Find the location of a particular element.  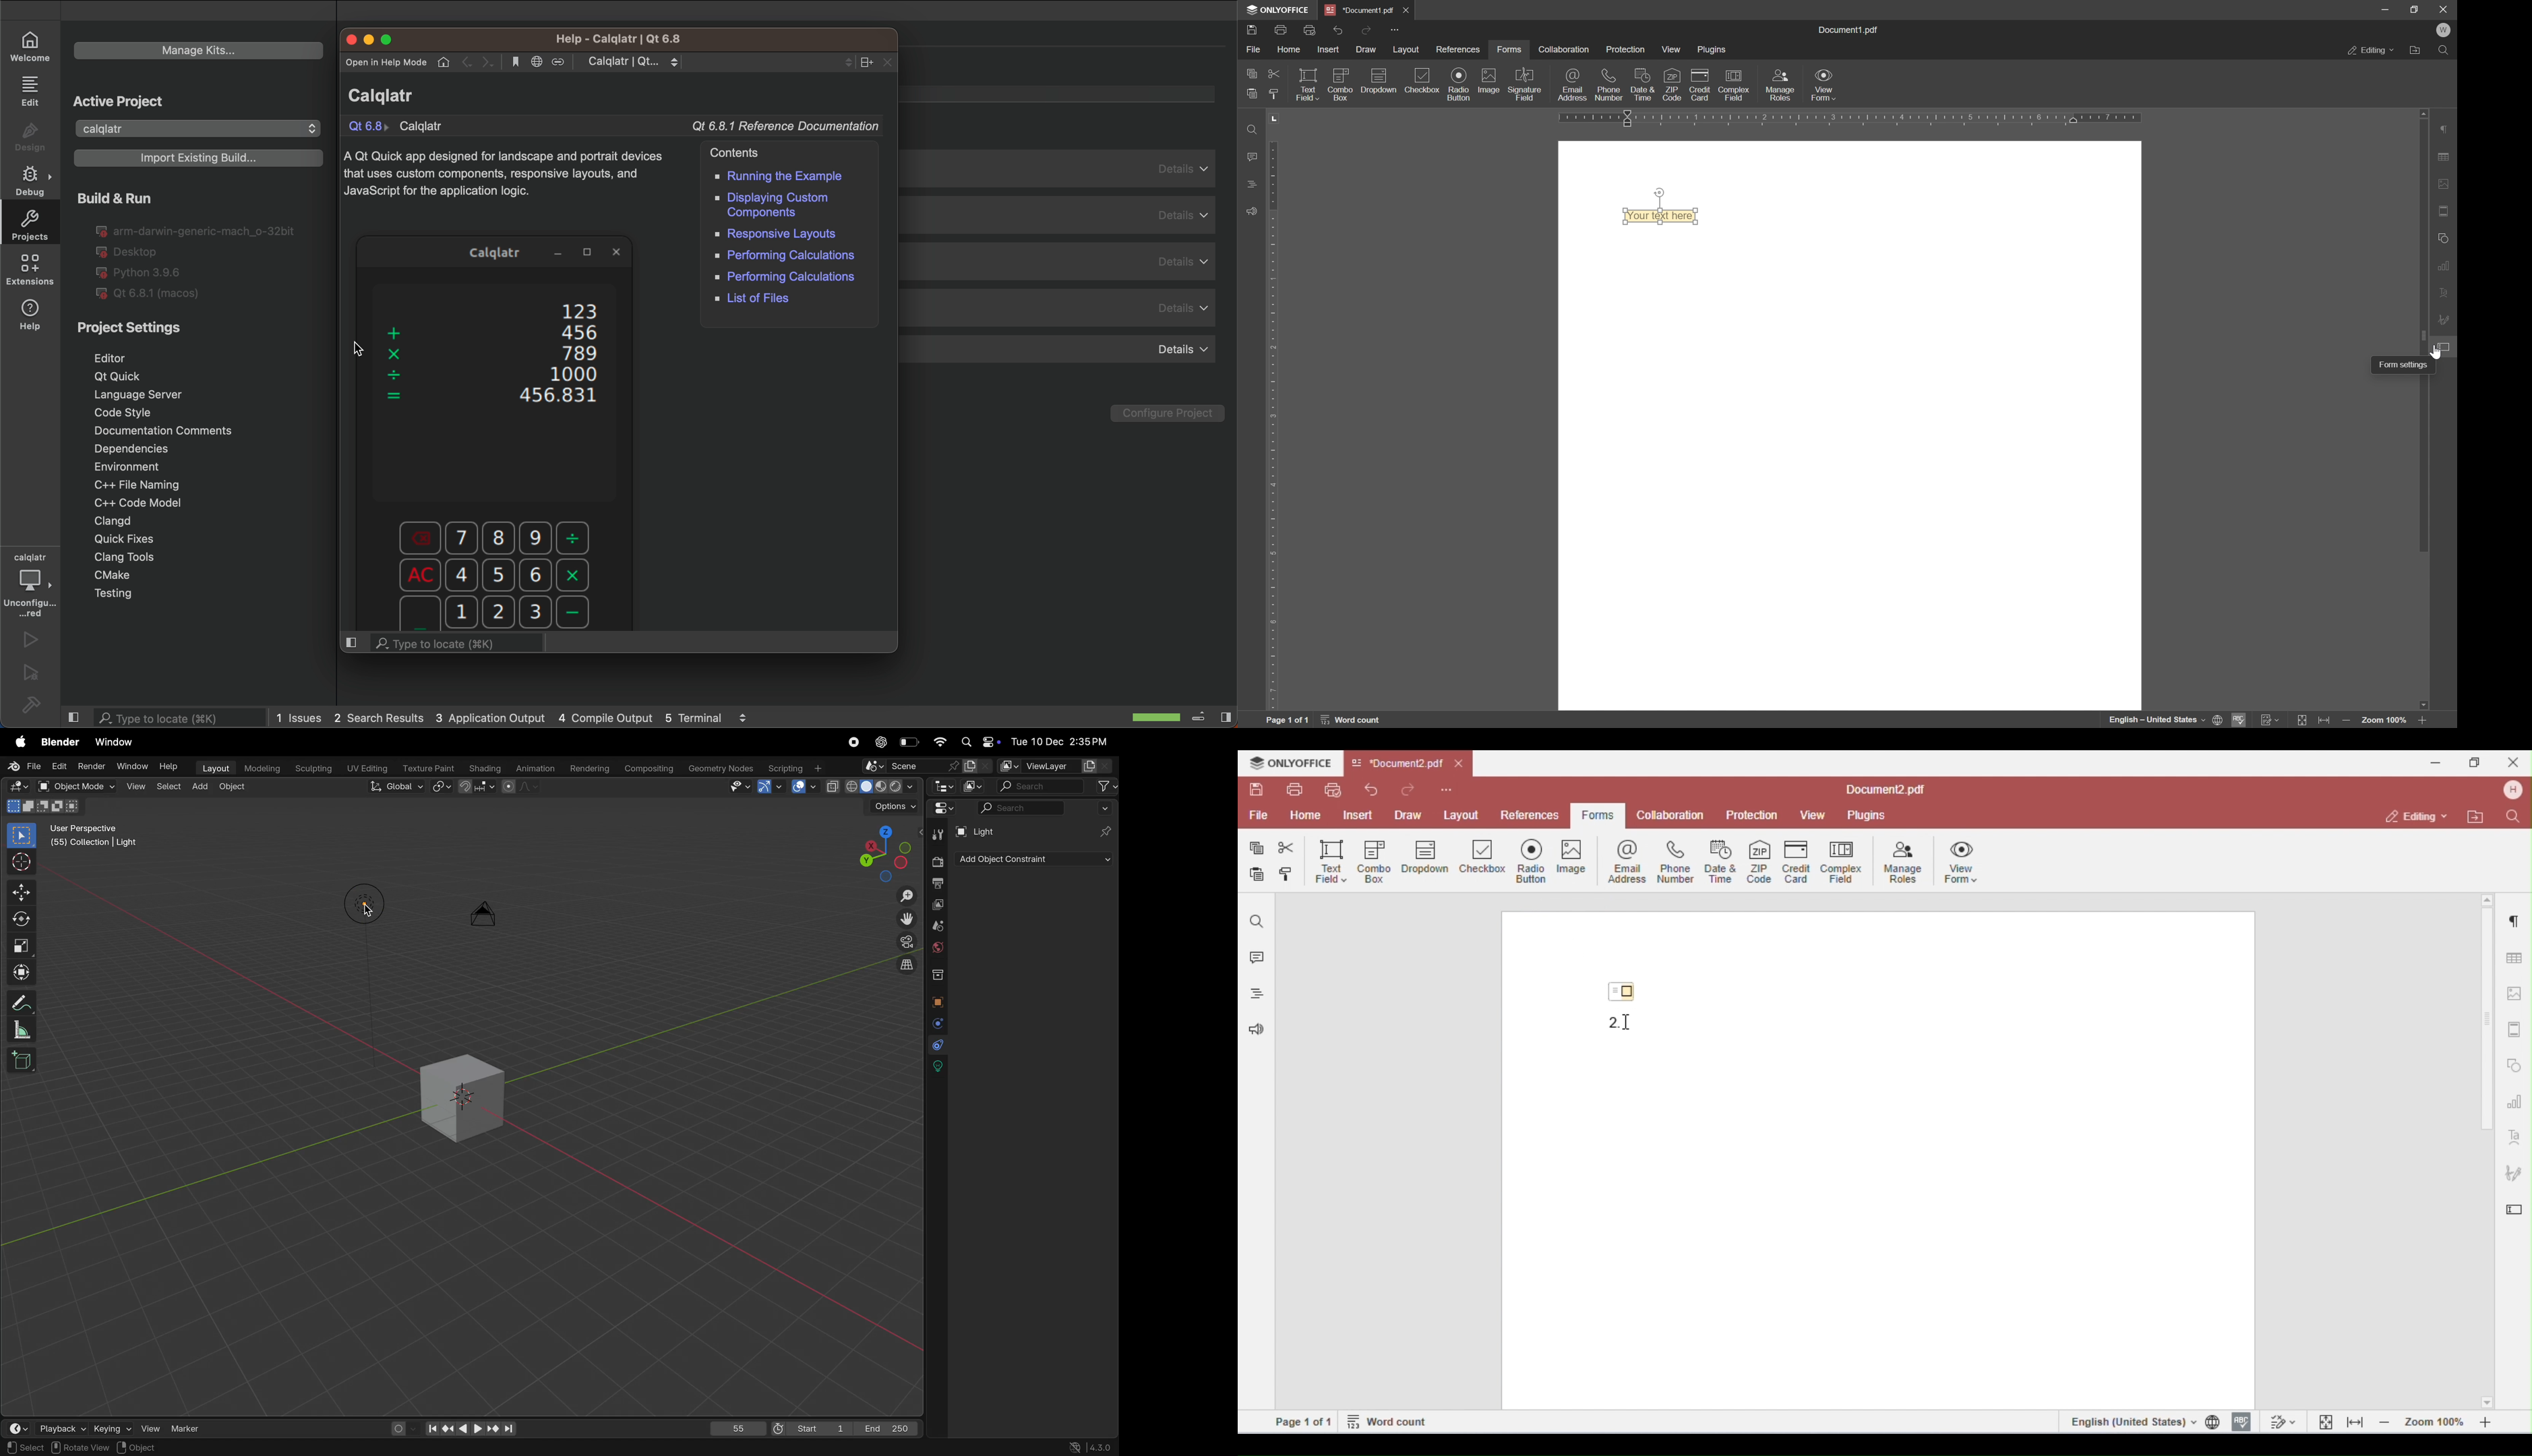

details is located at coordinates (1062, 350).